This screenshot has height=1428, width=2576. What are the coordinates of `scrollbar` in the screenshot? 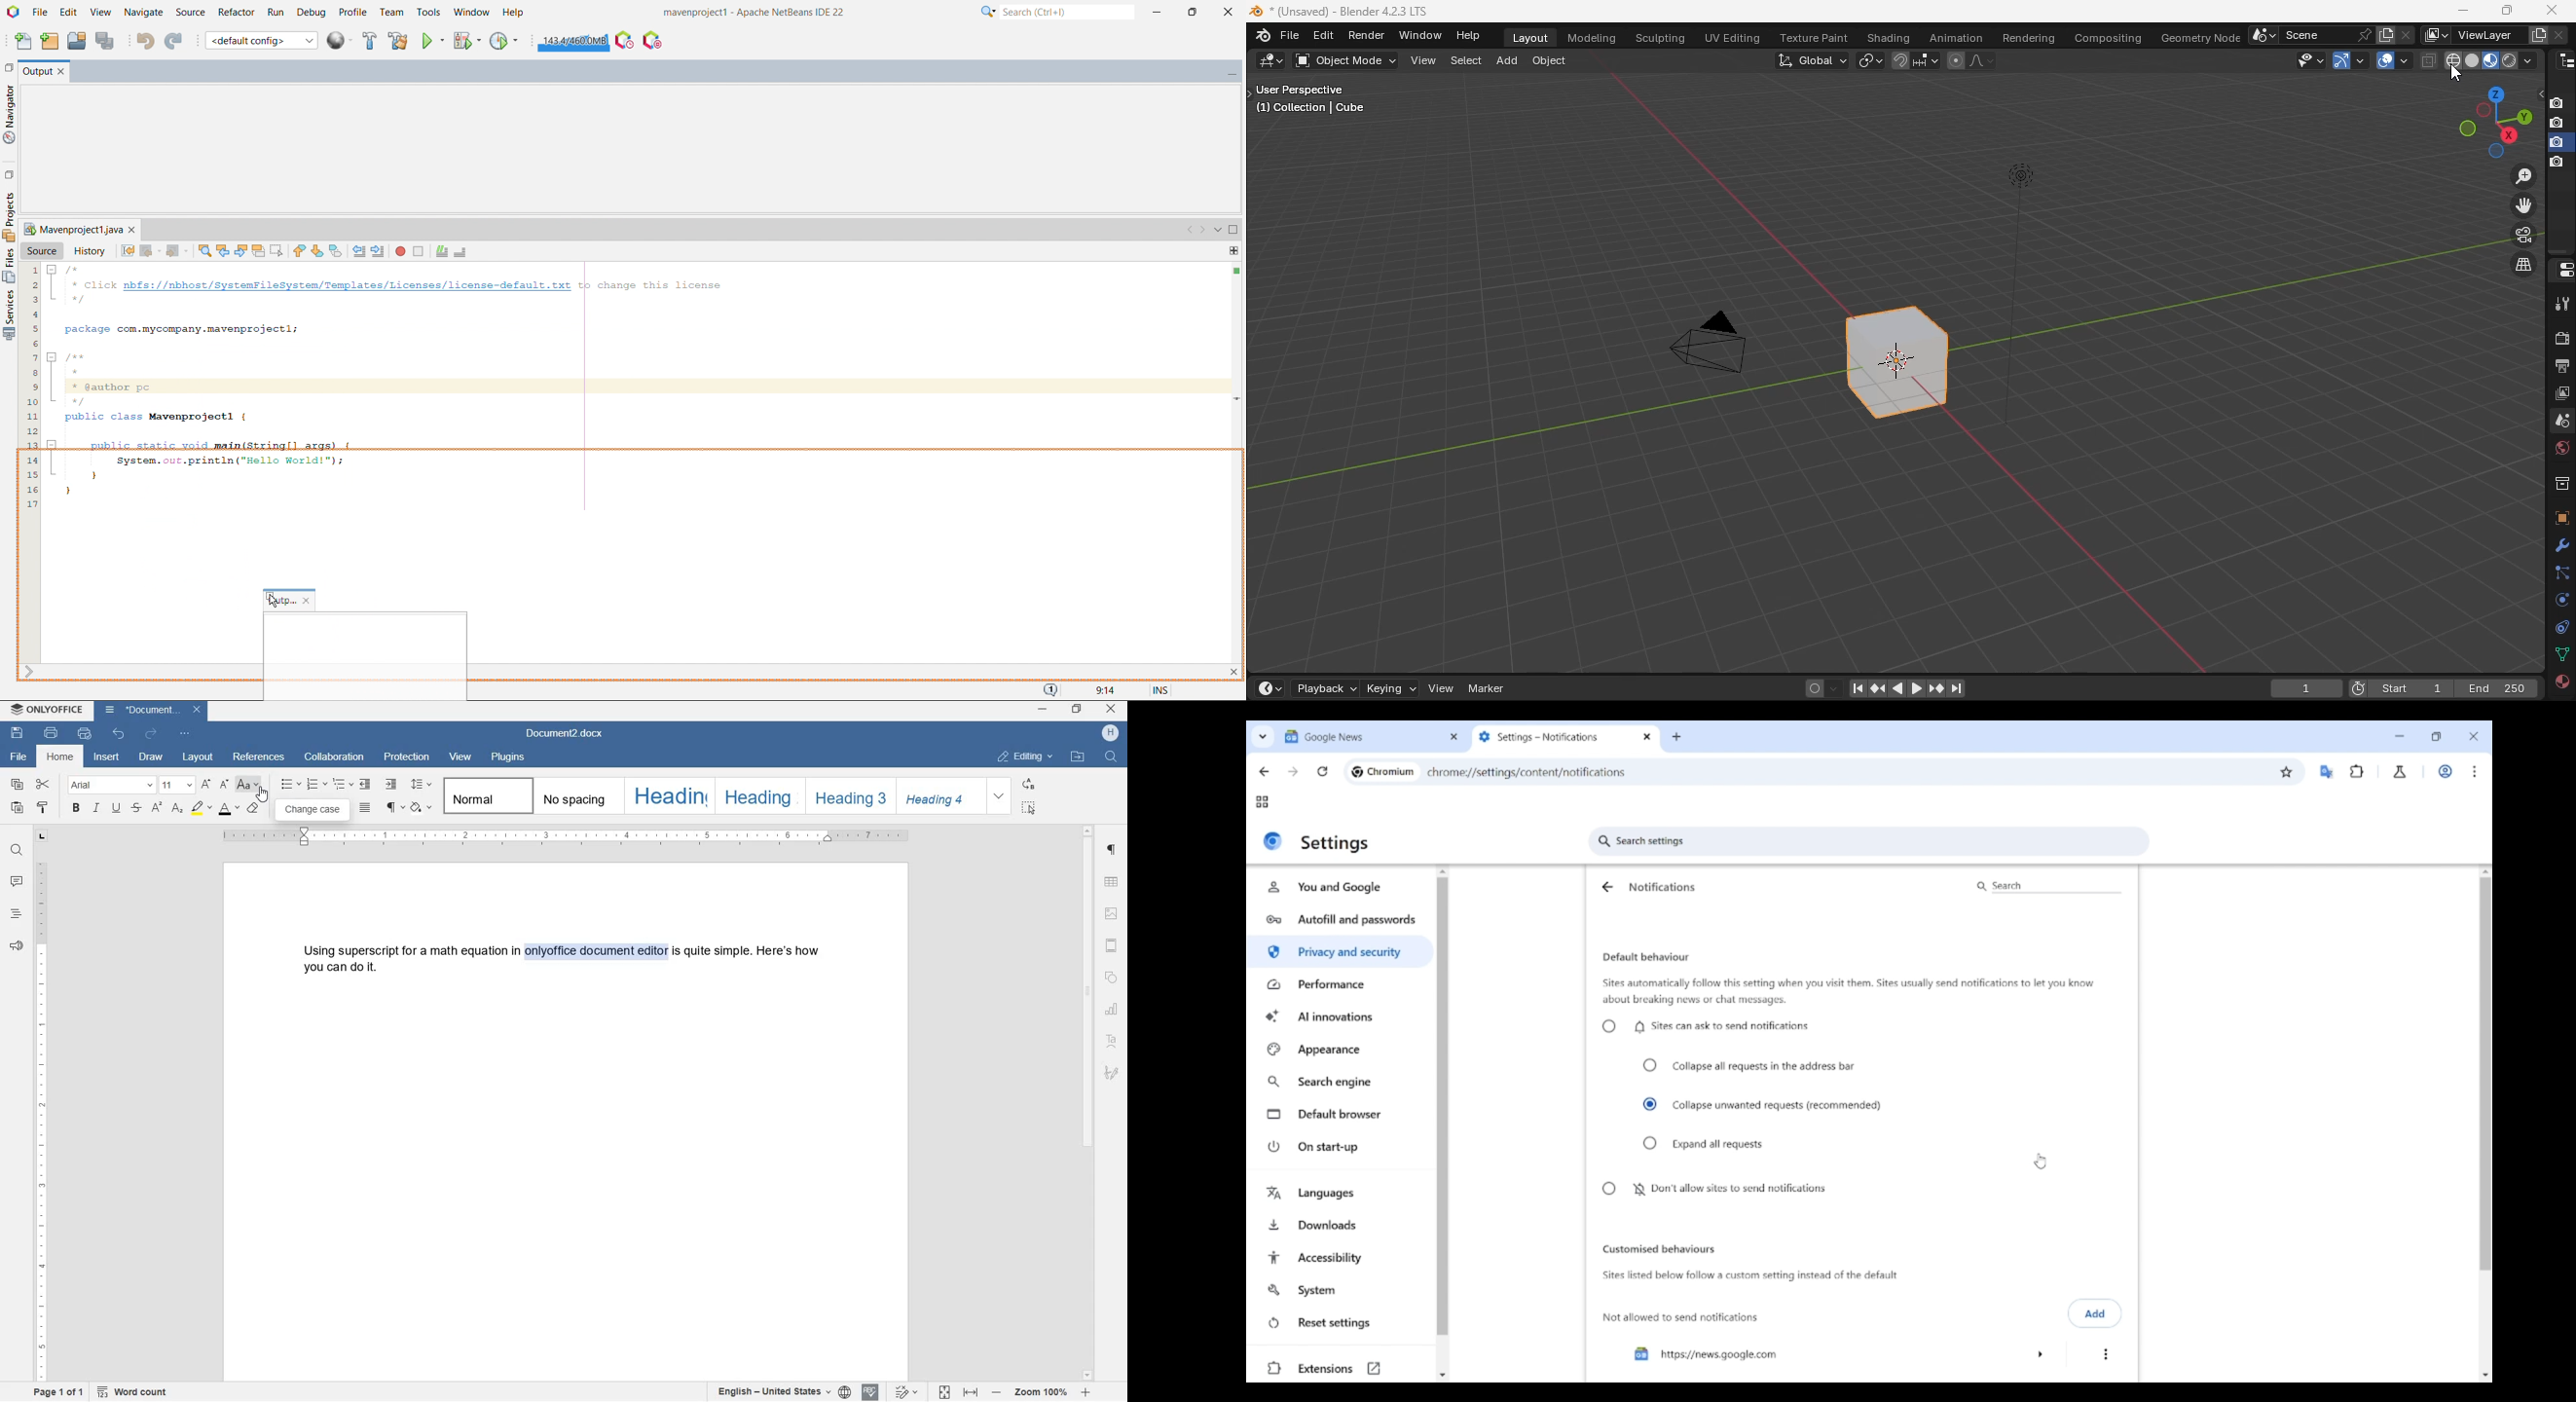 It's located at (1090, 1103).